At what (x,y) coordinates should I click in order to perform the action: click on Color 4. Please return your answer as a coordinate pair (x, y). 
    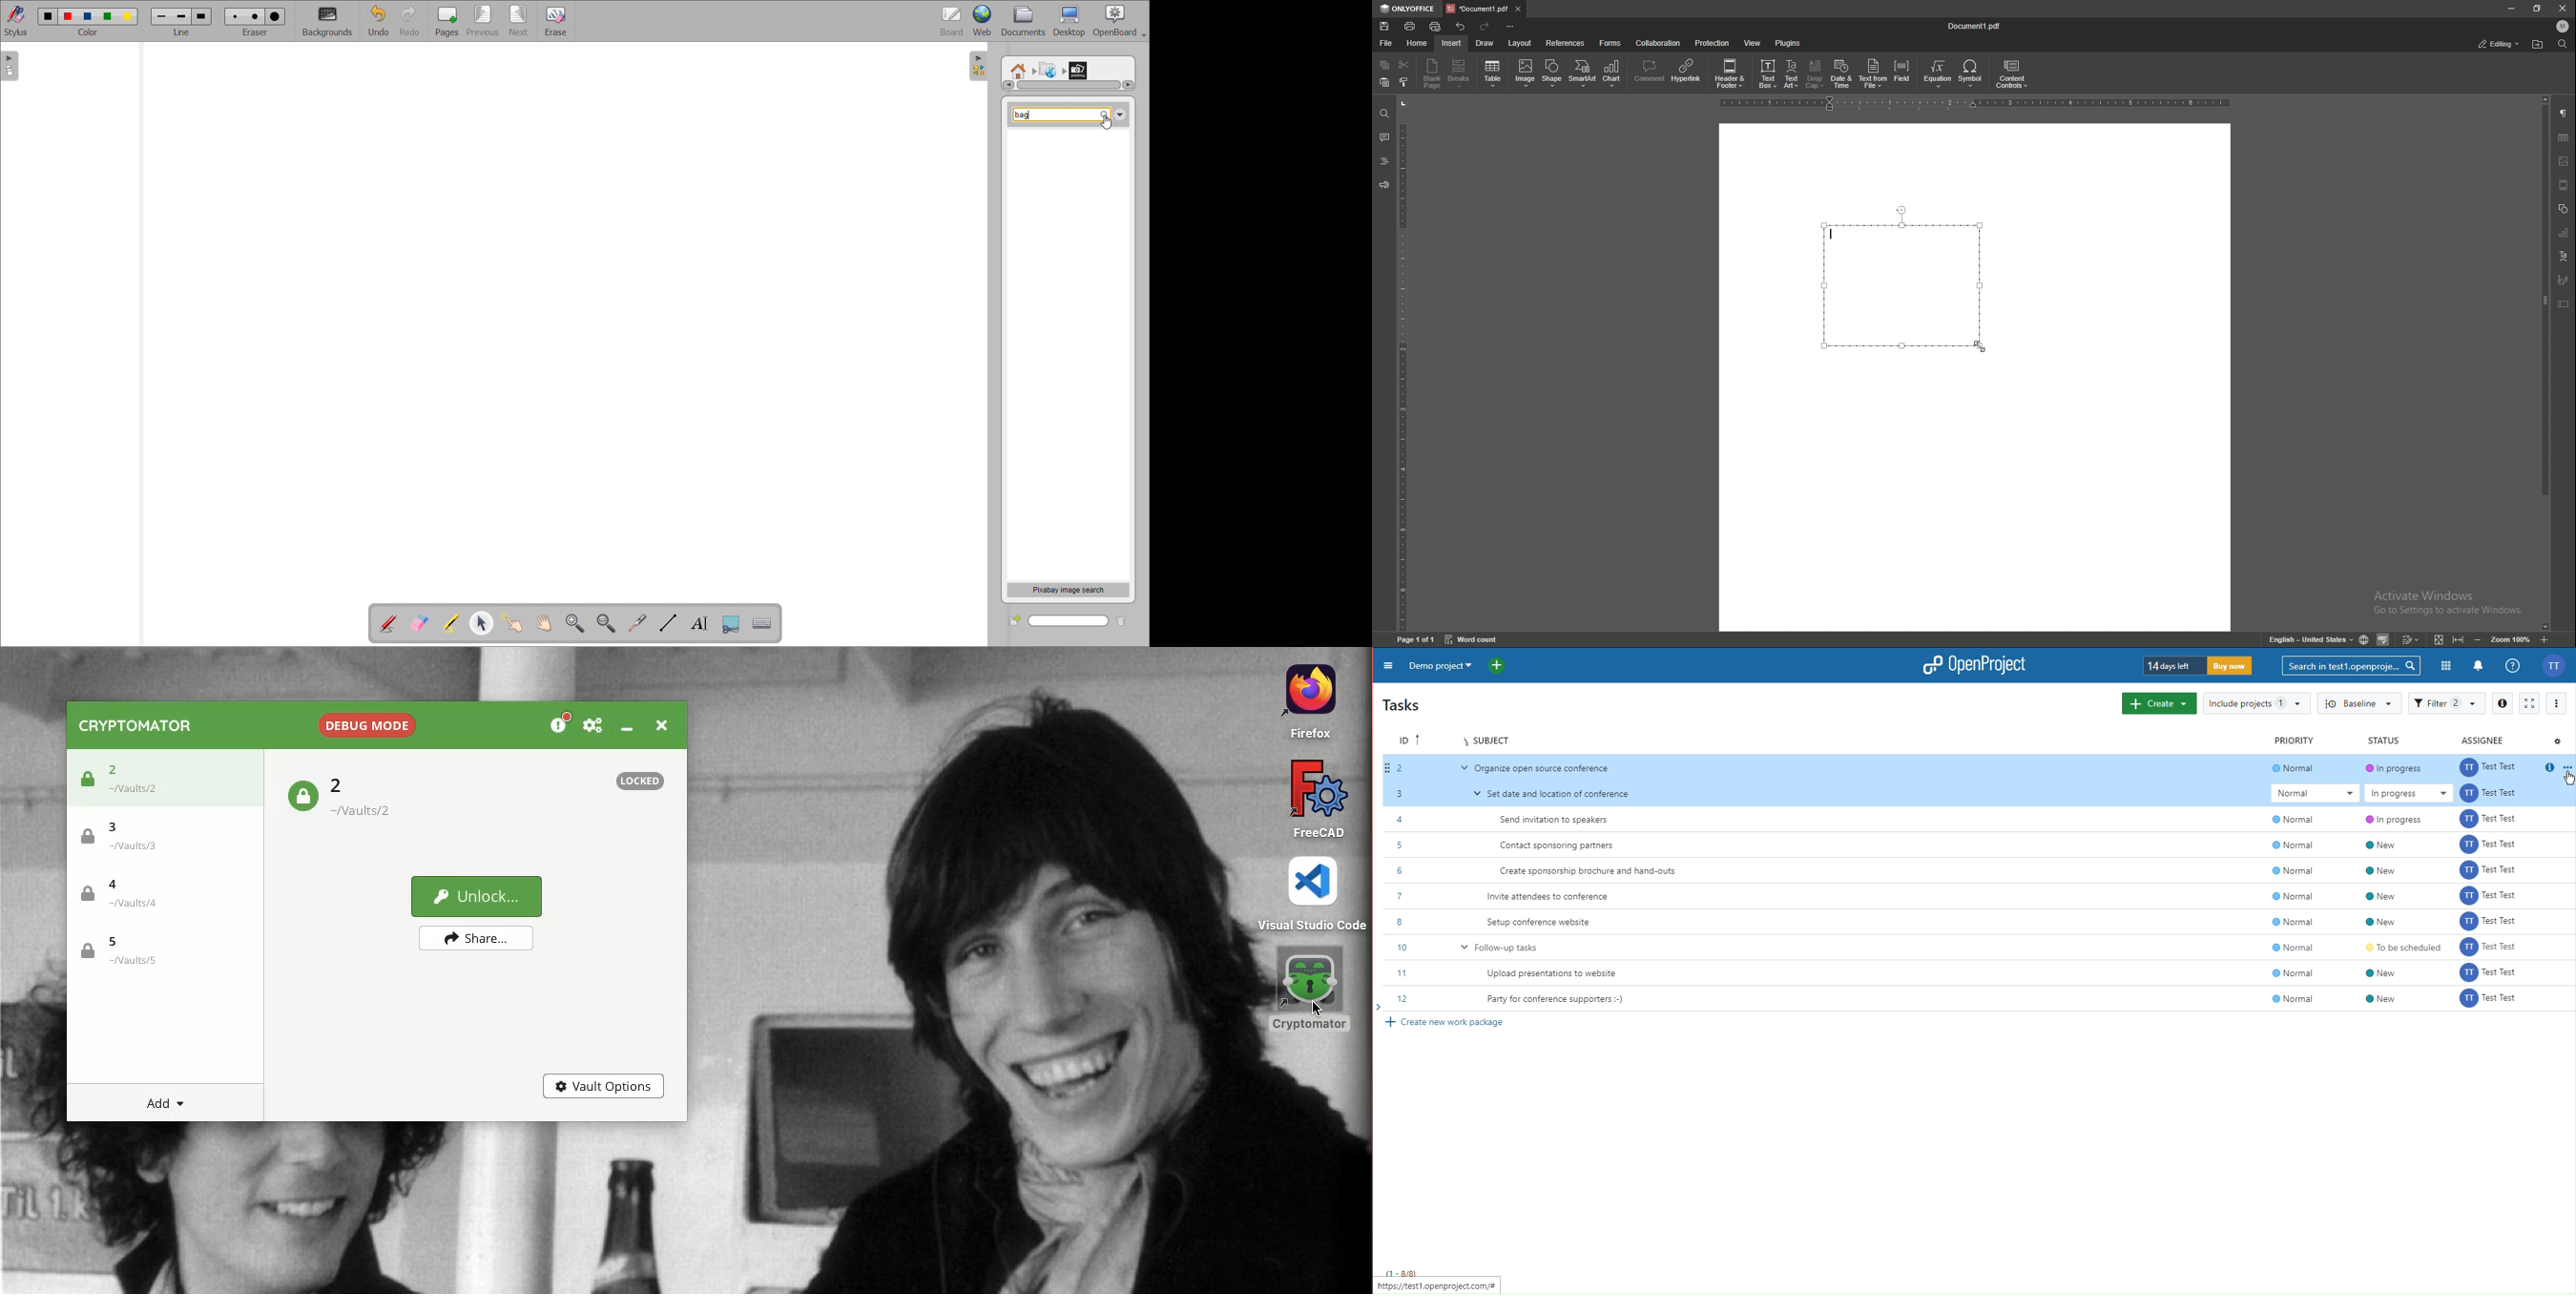
    Looking at the image, I should click on (109, 16).